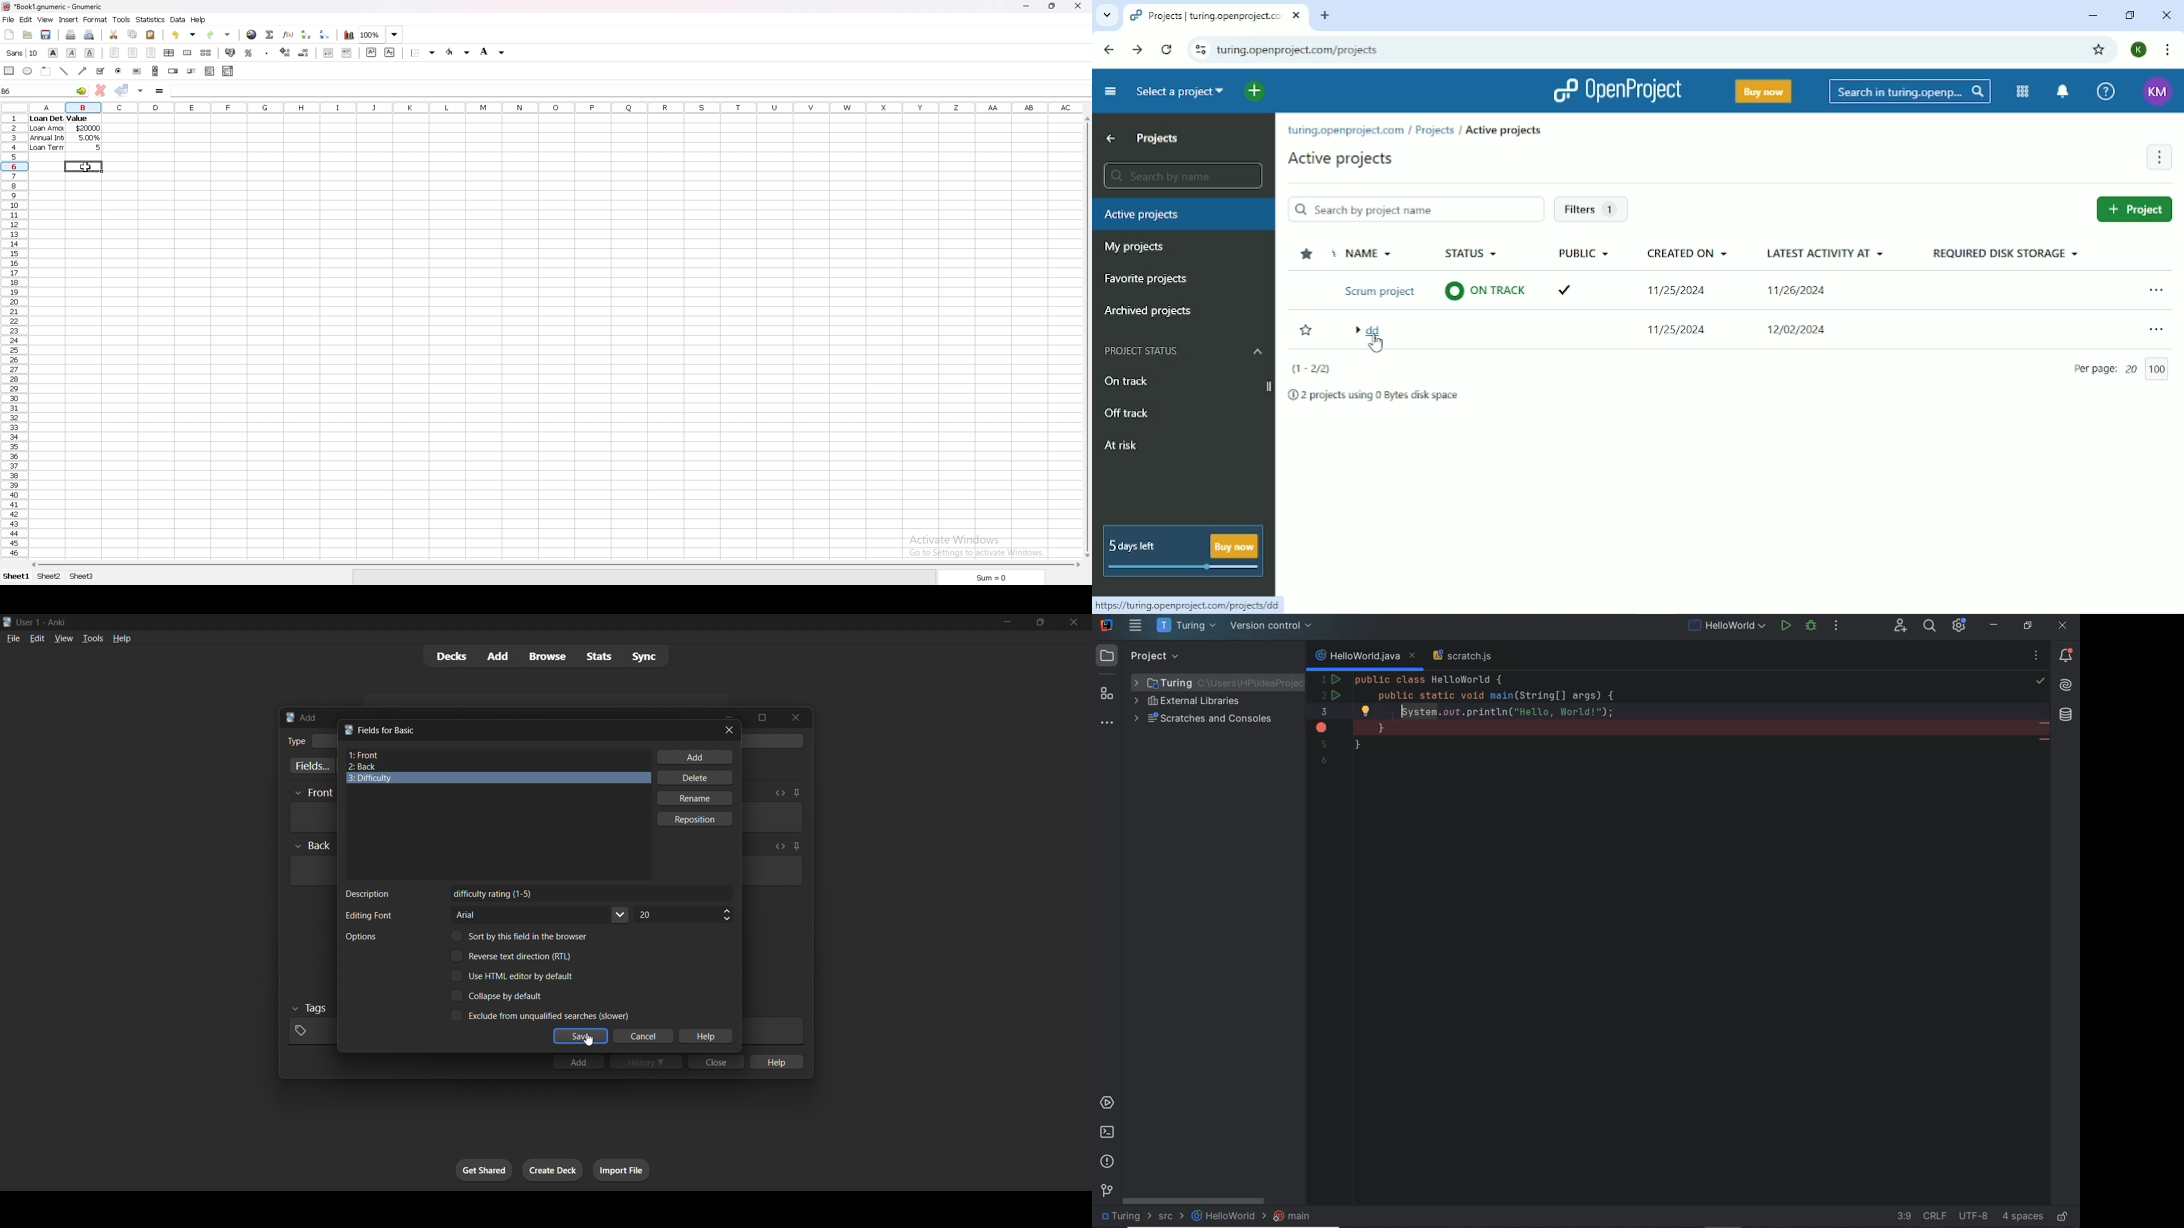 This screenshot has height=1232, width=2184. Describe the element at coordinates (114, 52) in the screenshot. I see `left align` at that location.